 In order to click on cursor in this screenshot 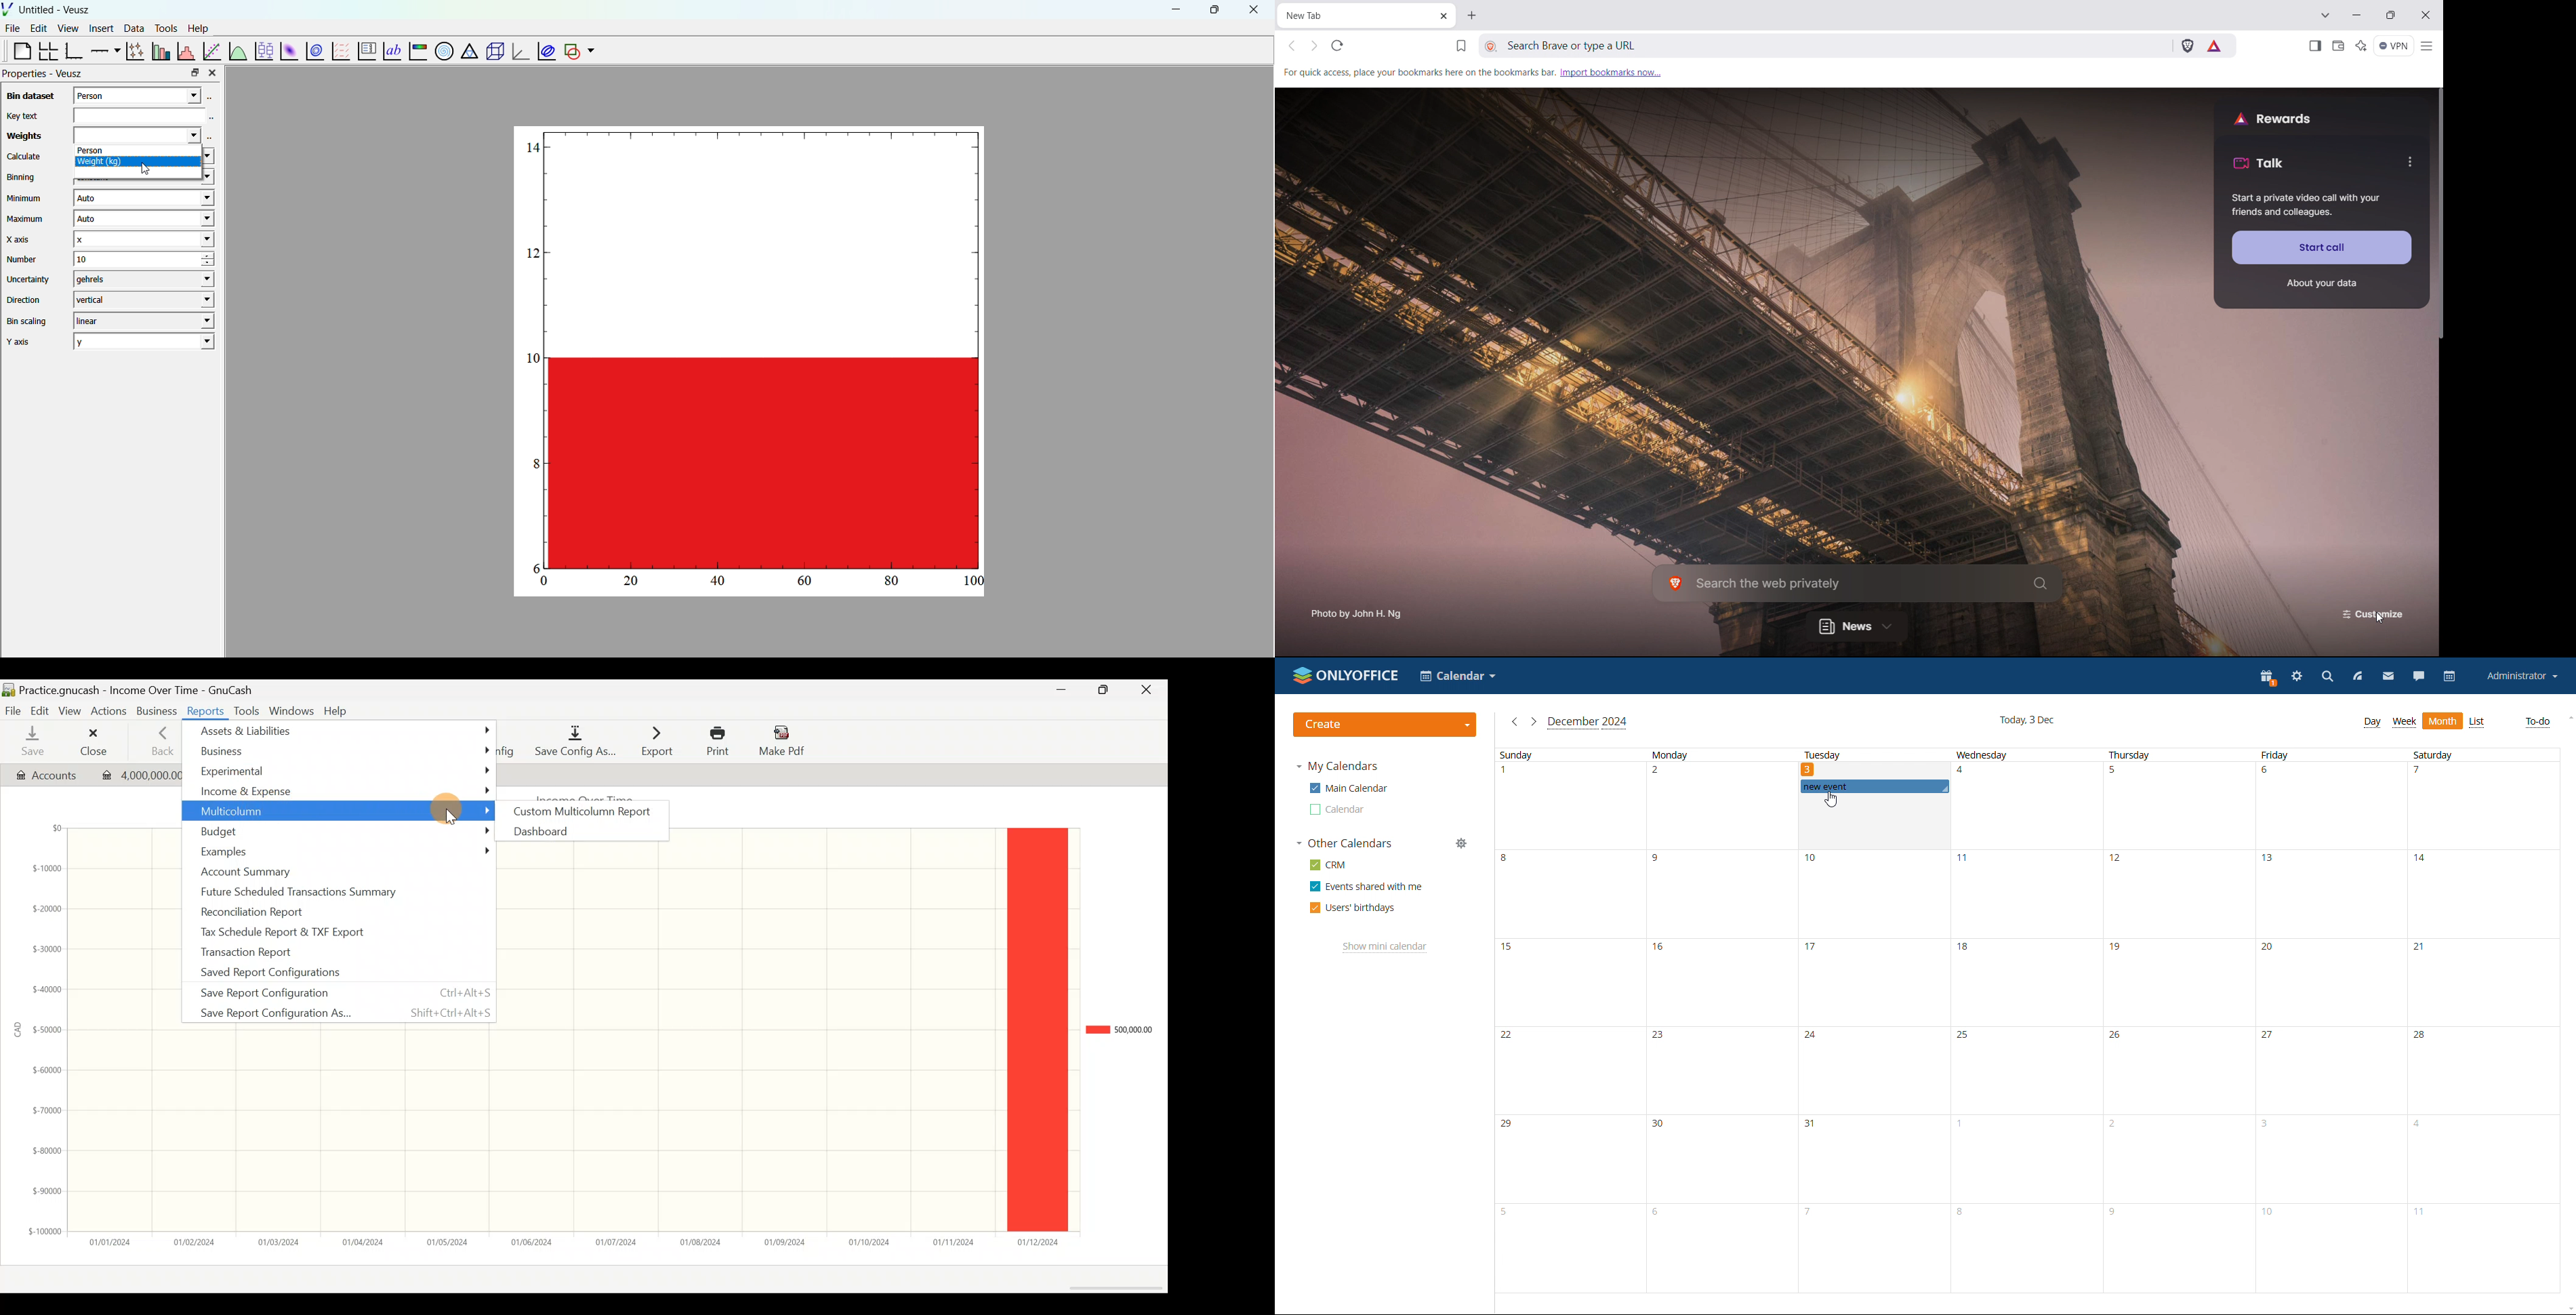, I will do `click(151, 173)`.